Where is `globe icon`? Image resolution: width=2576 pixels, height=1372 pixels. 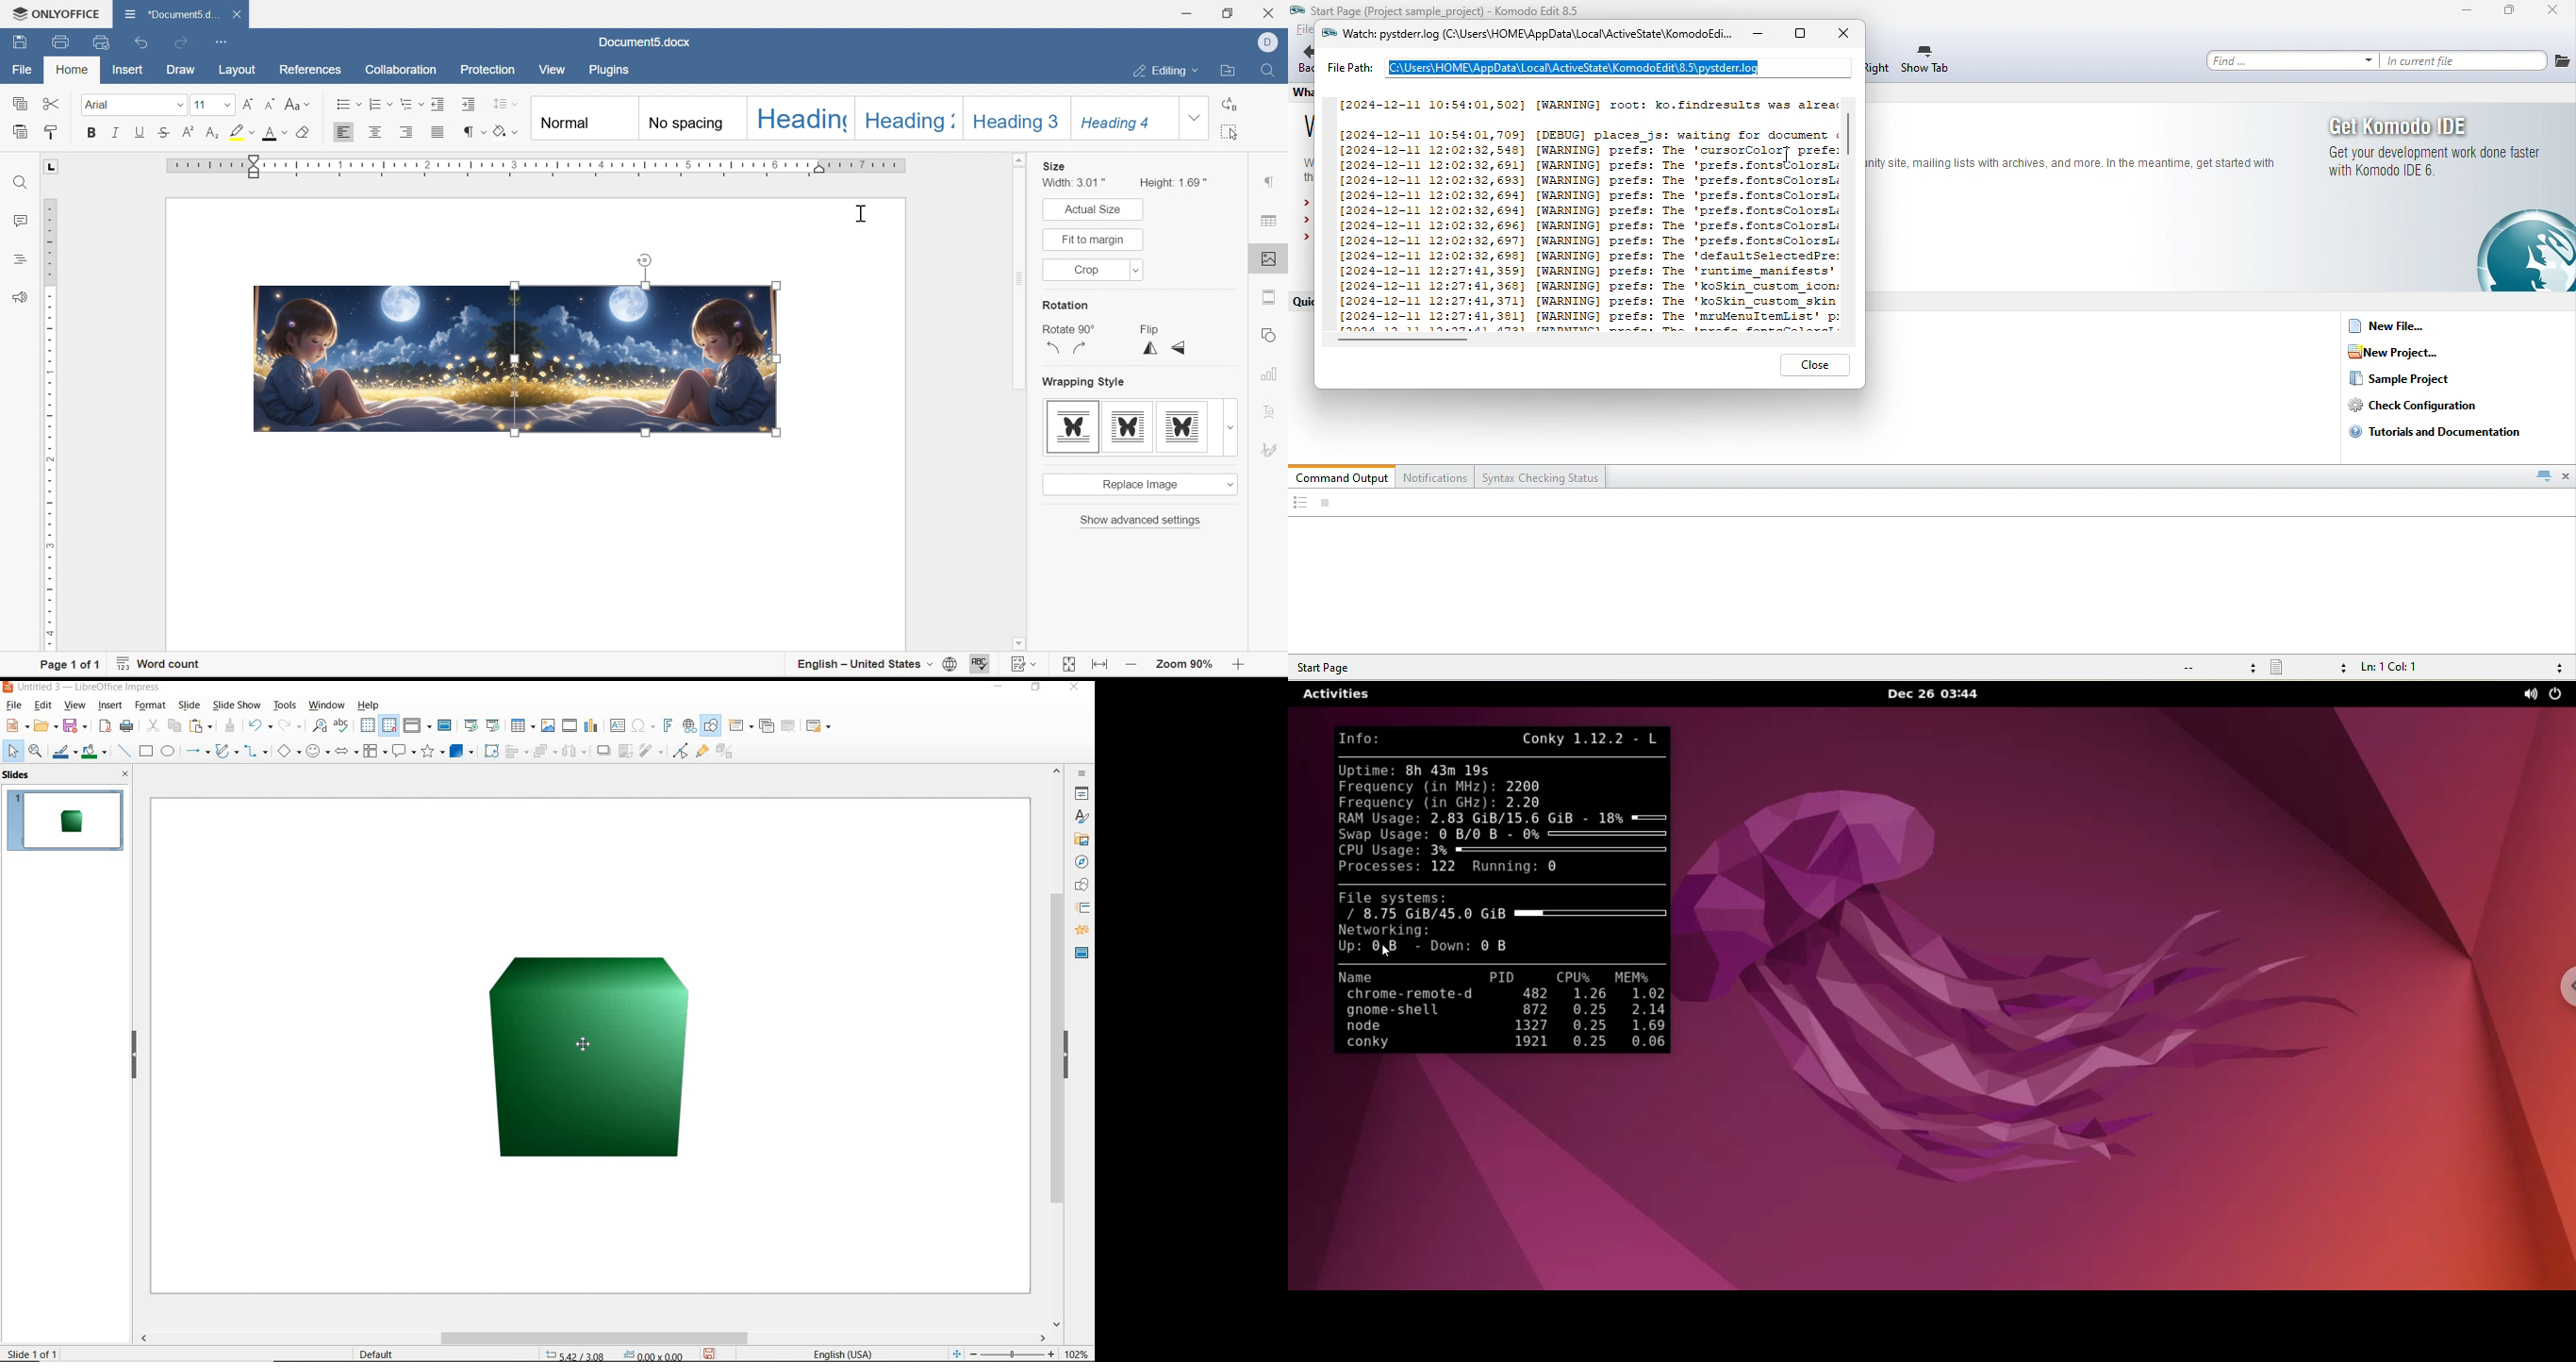
globe icon is located at coordinates (2512, 251).